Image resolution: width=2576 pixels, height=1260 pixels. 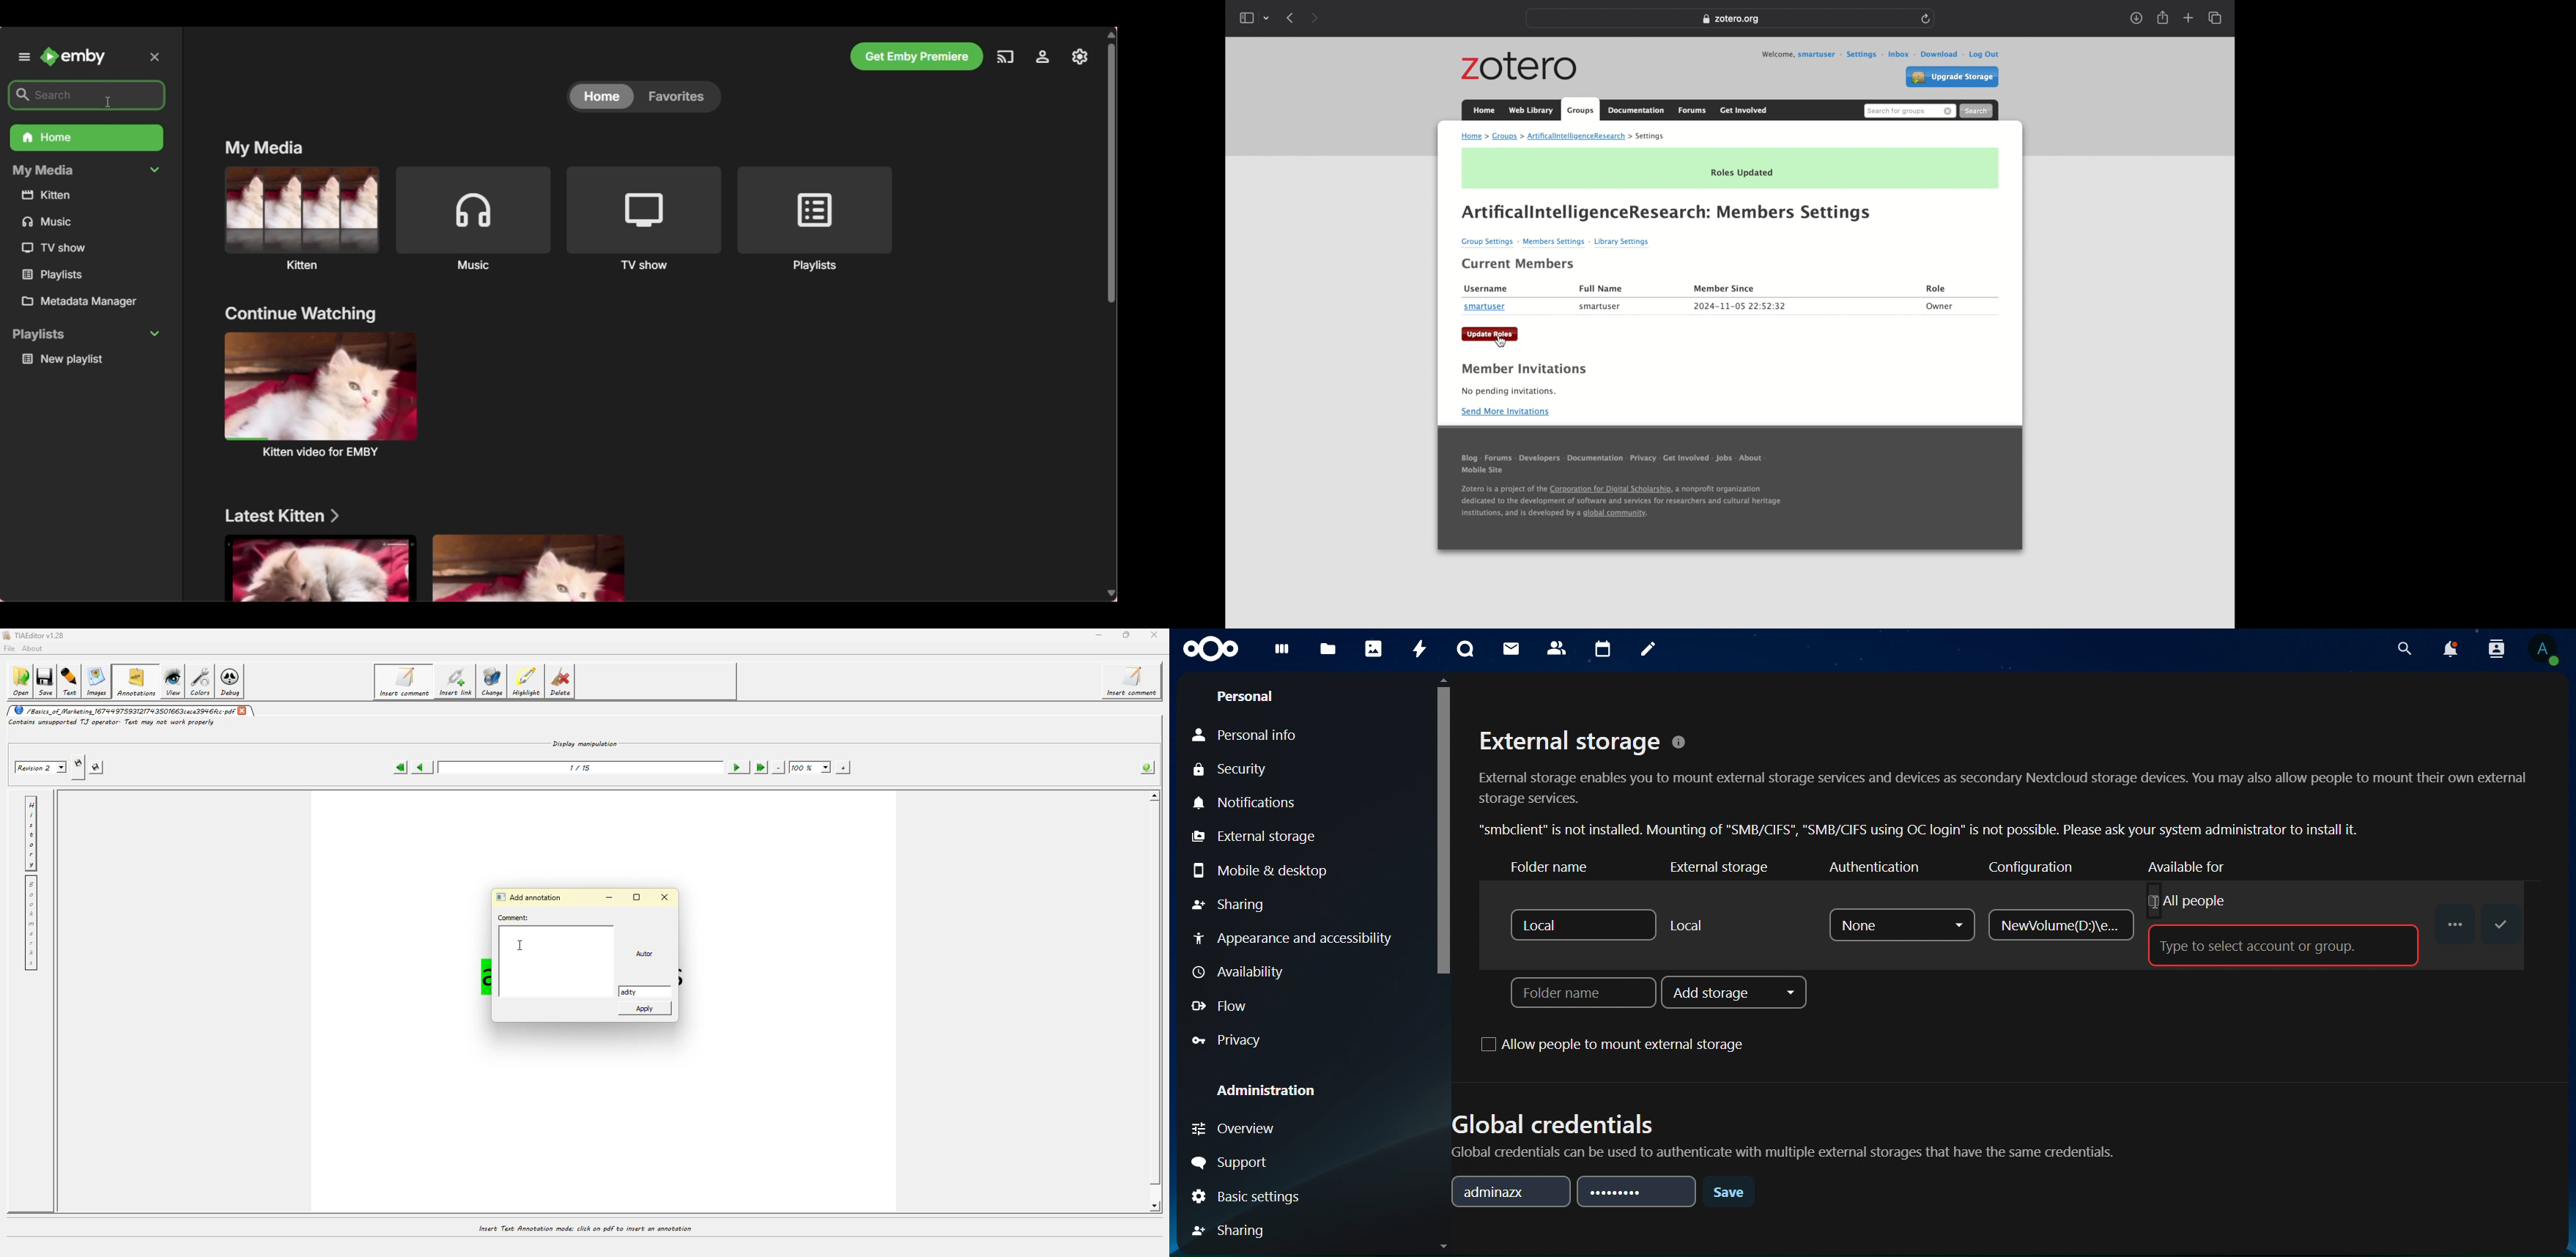 I want to click on Current Members, so click(x=1531, y=265).